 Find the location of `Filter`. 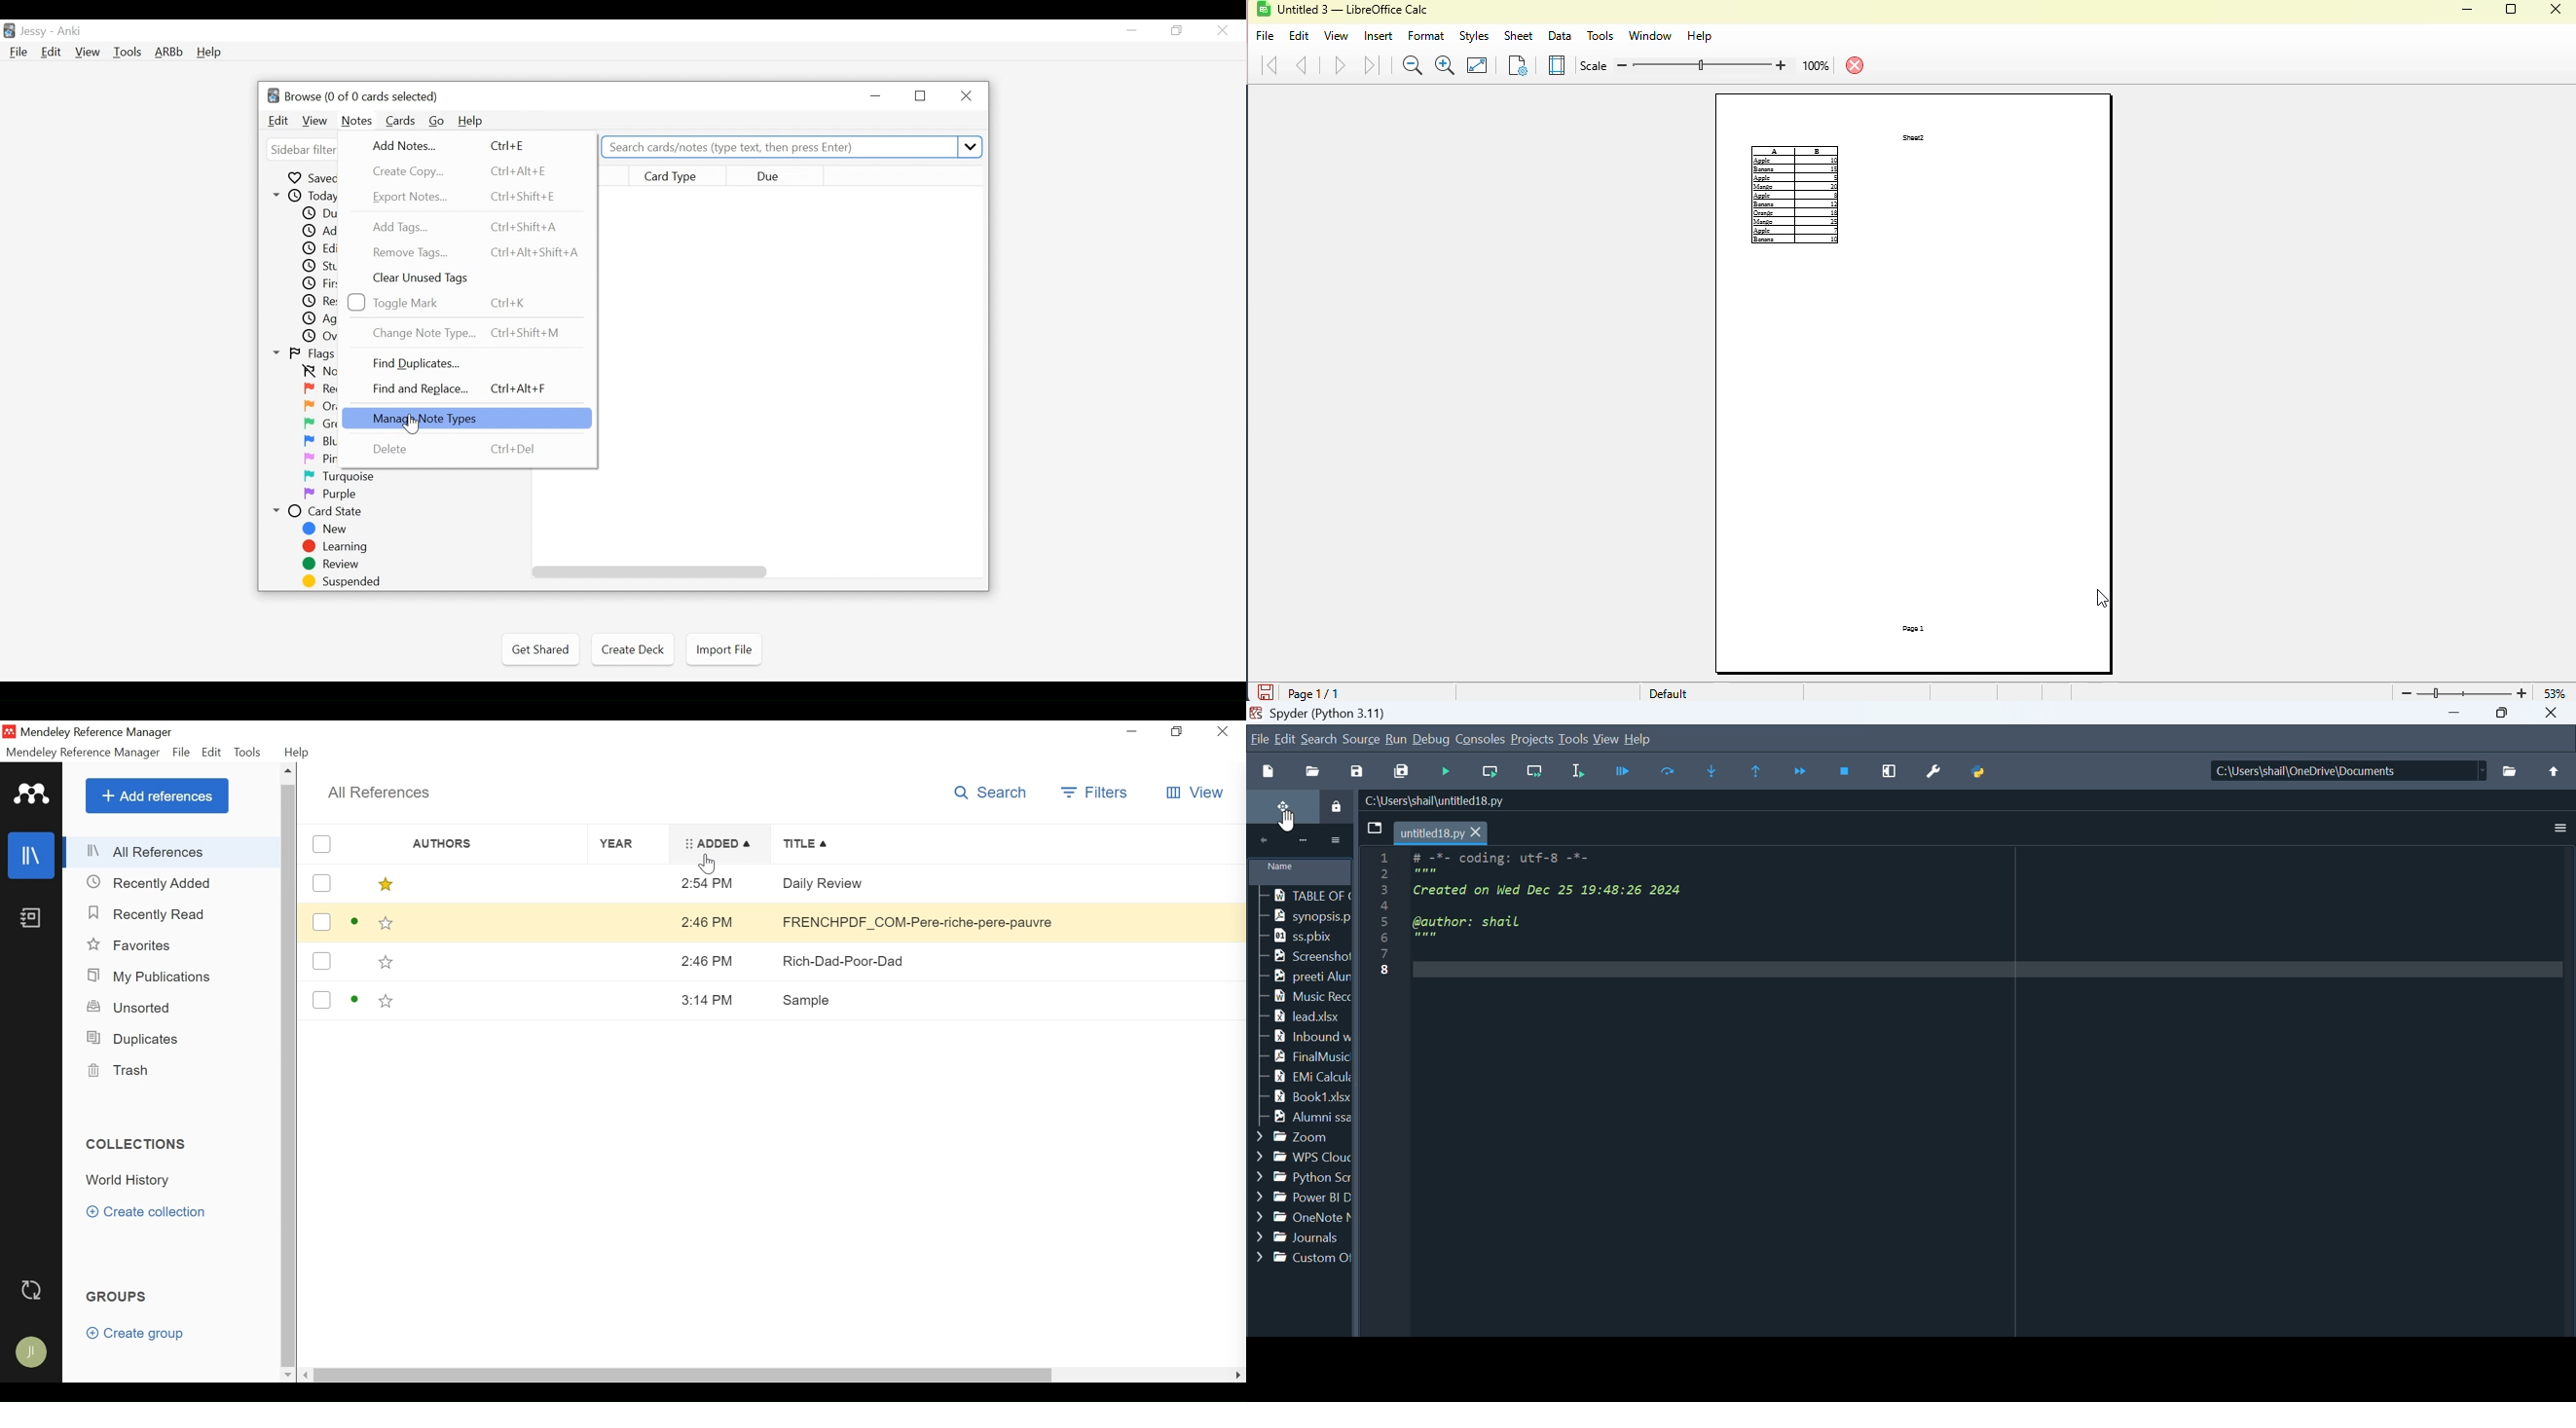

Filter is located at coordinates (1095, 794).